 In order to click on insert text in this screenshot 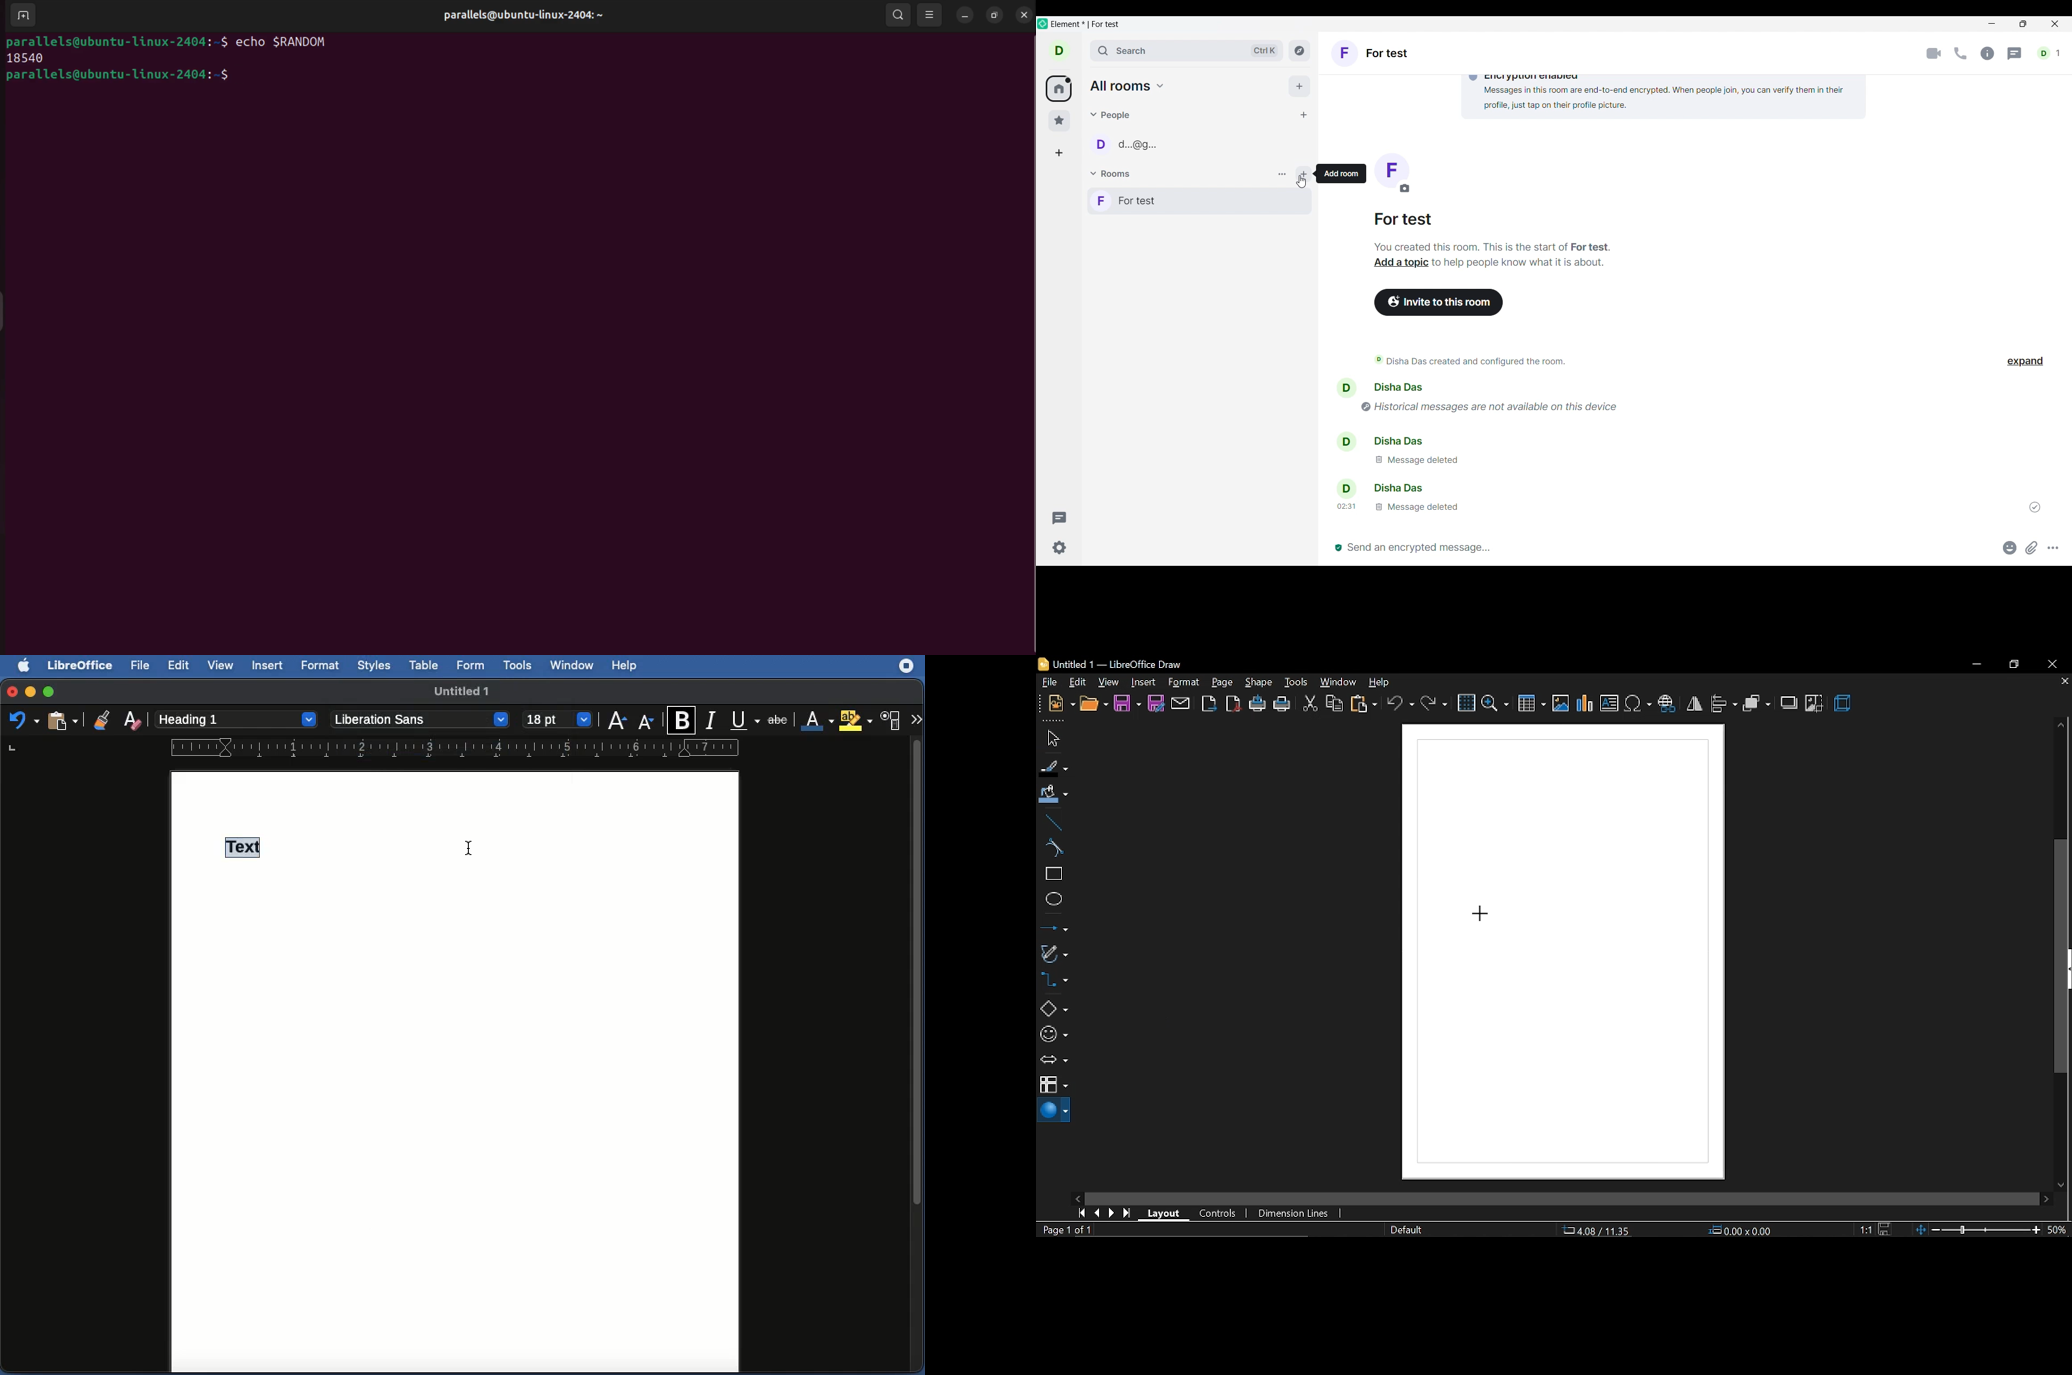, I will do `click(1609, 704)`.